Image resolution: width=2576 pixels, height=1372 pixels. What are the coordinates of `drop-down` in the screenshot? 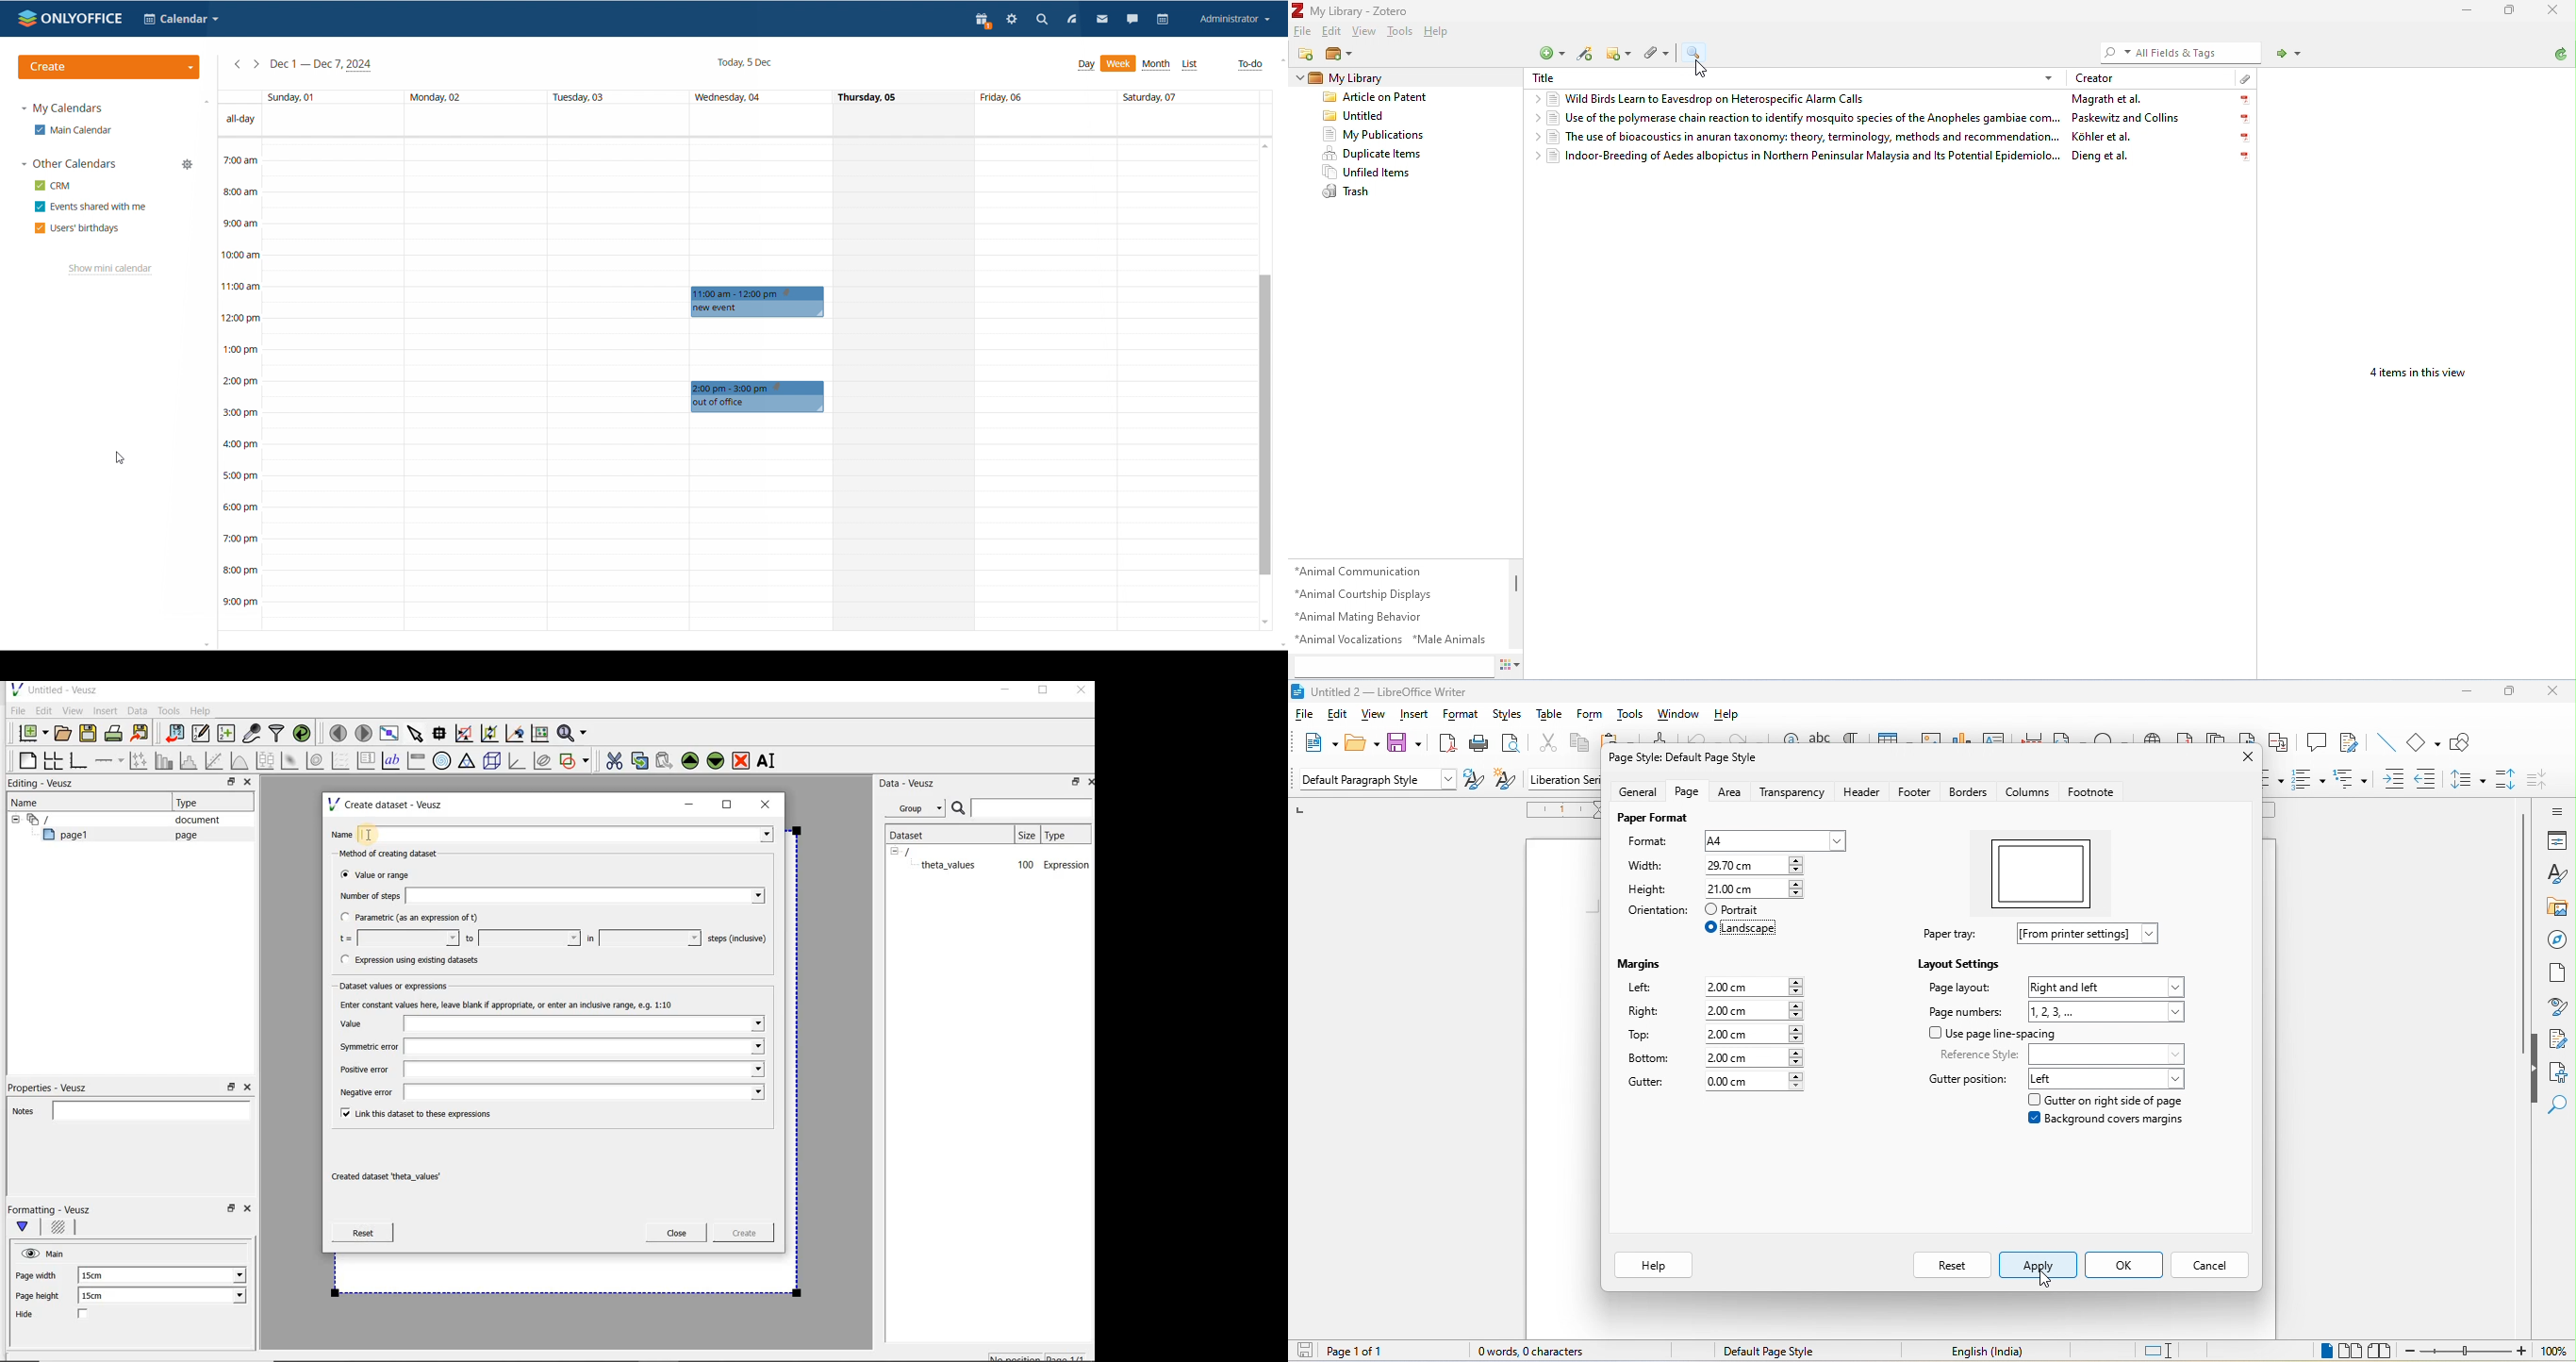 It's located at (1535, 98).